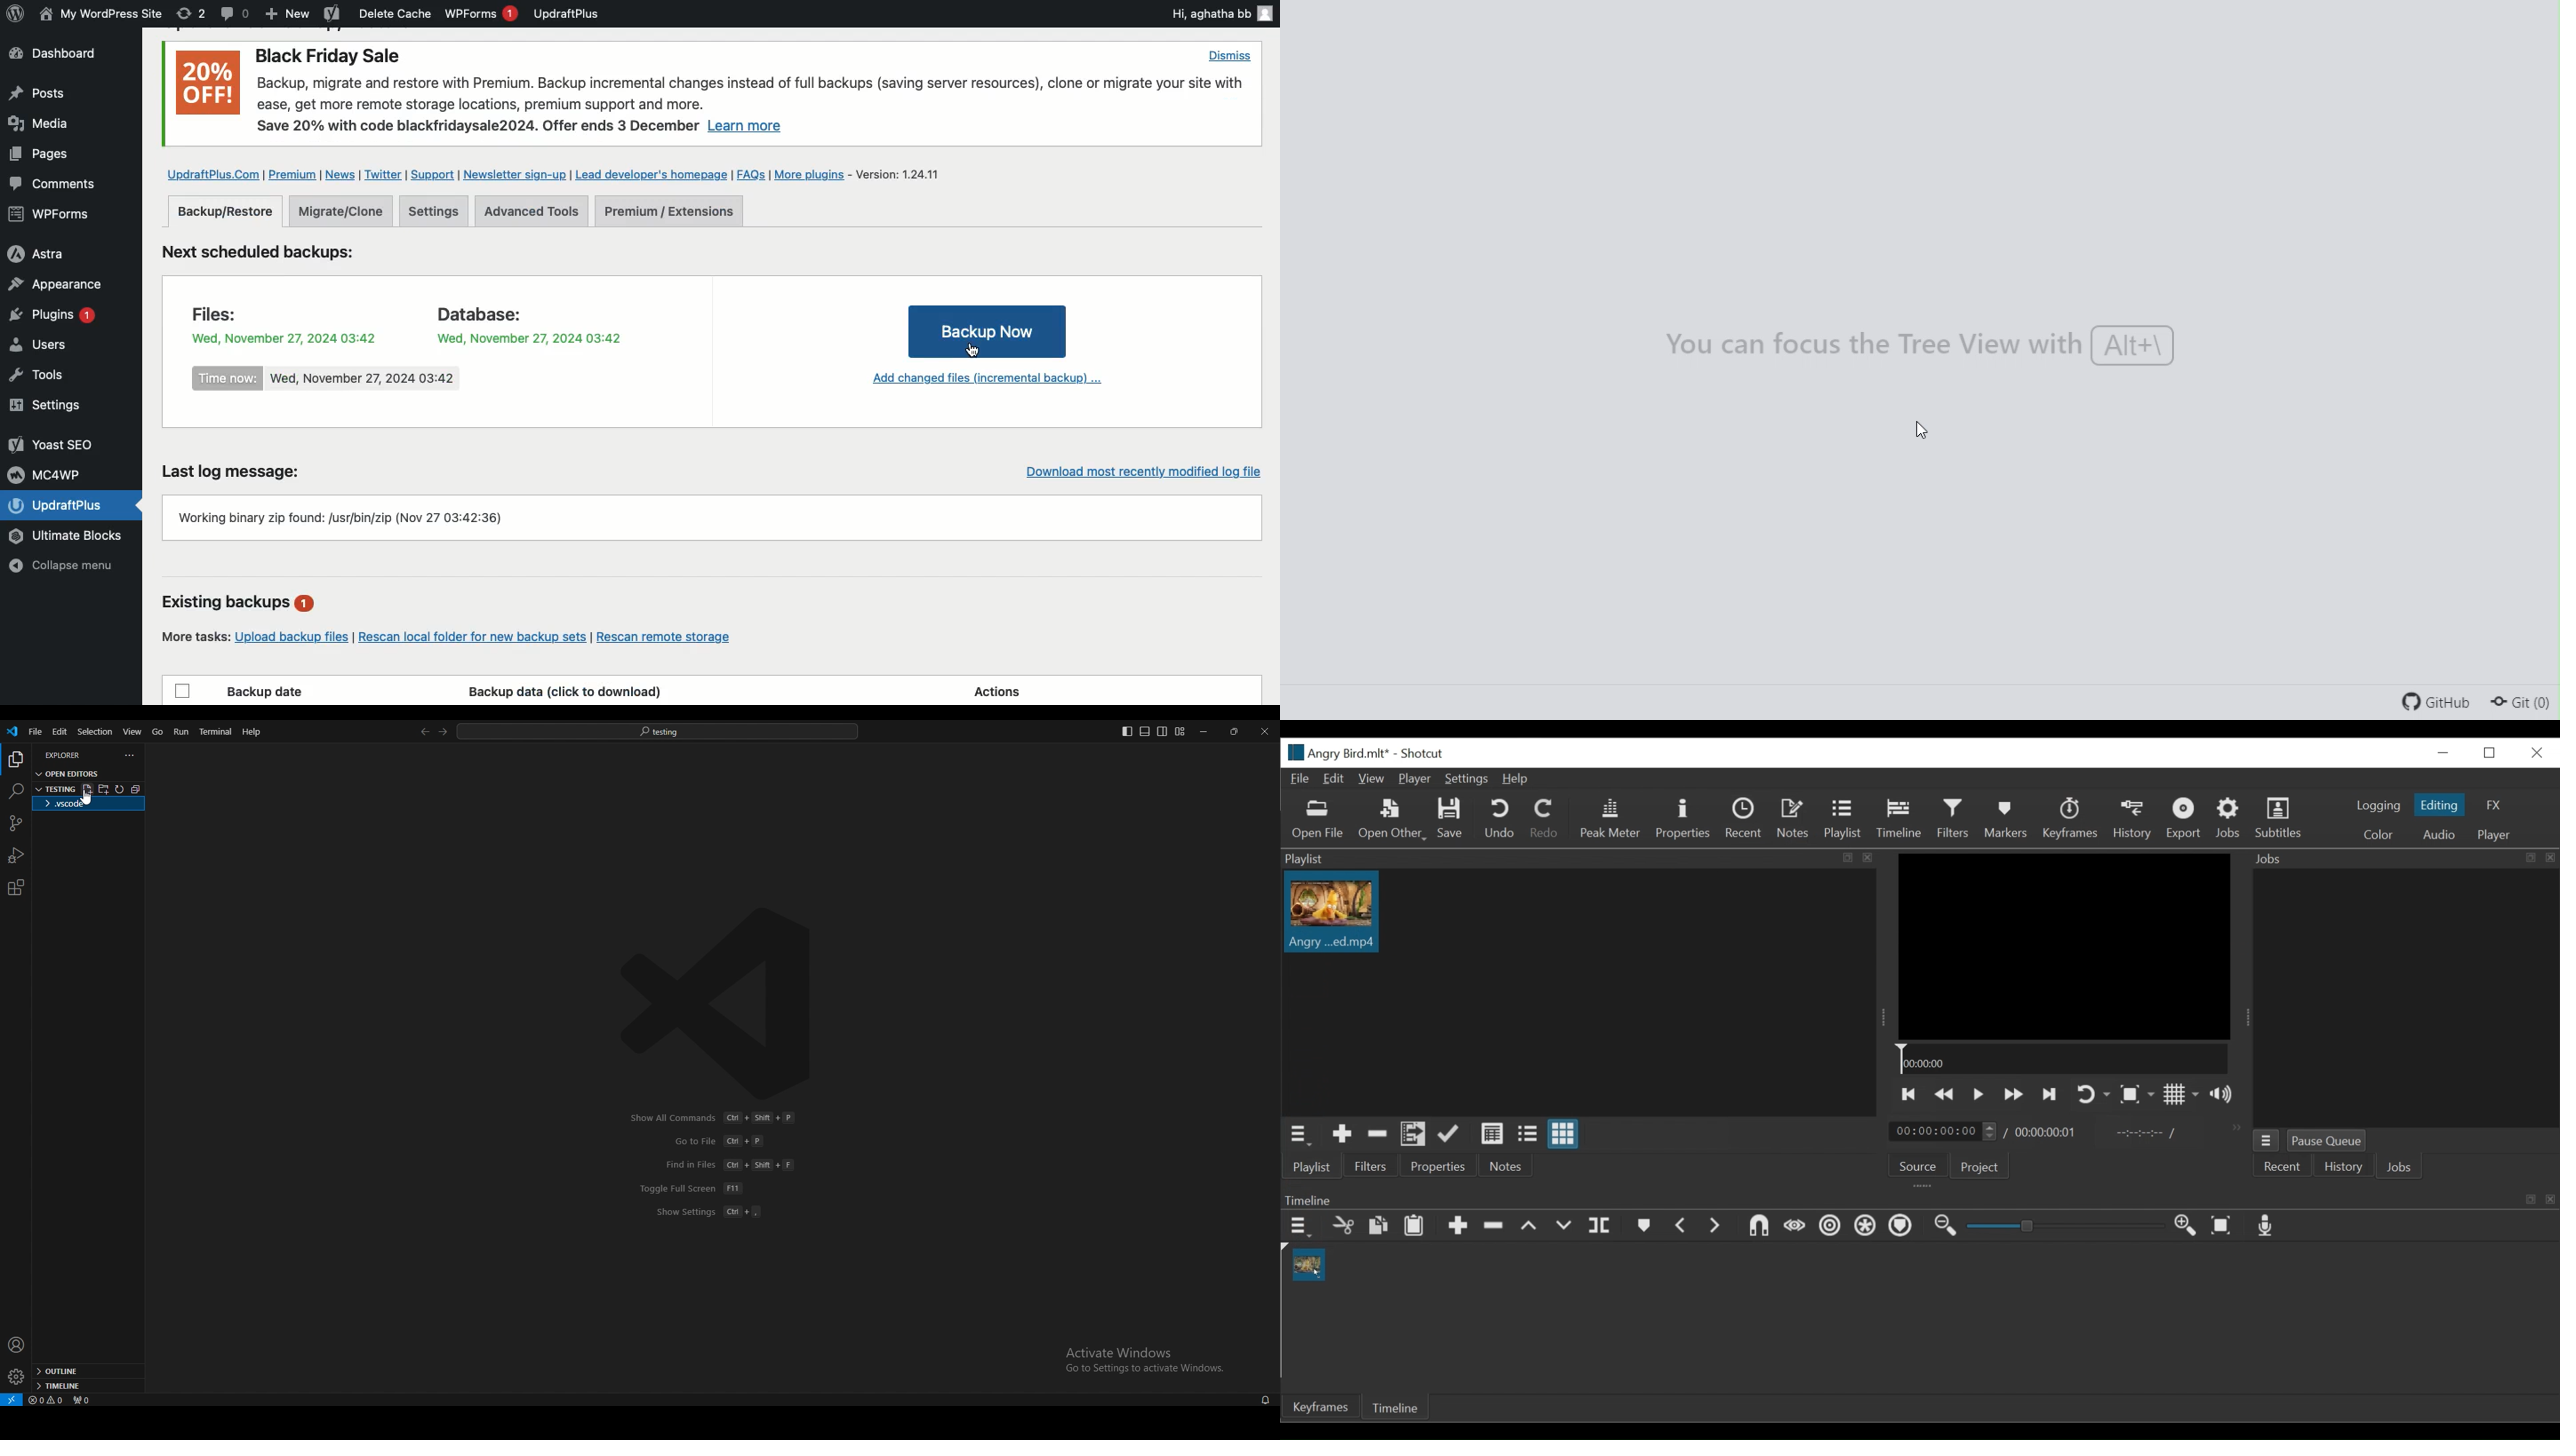 This screenshot has width=2576, height=1456. Describe the element at coordinates (15, 887) in the screenshot. I see `extension` at that location.